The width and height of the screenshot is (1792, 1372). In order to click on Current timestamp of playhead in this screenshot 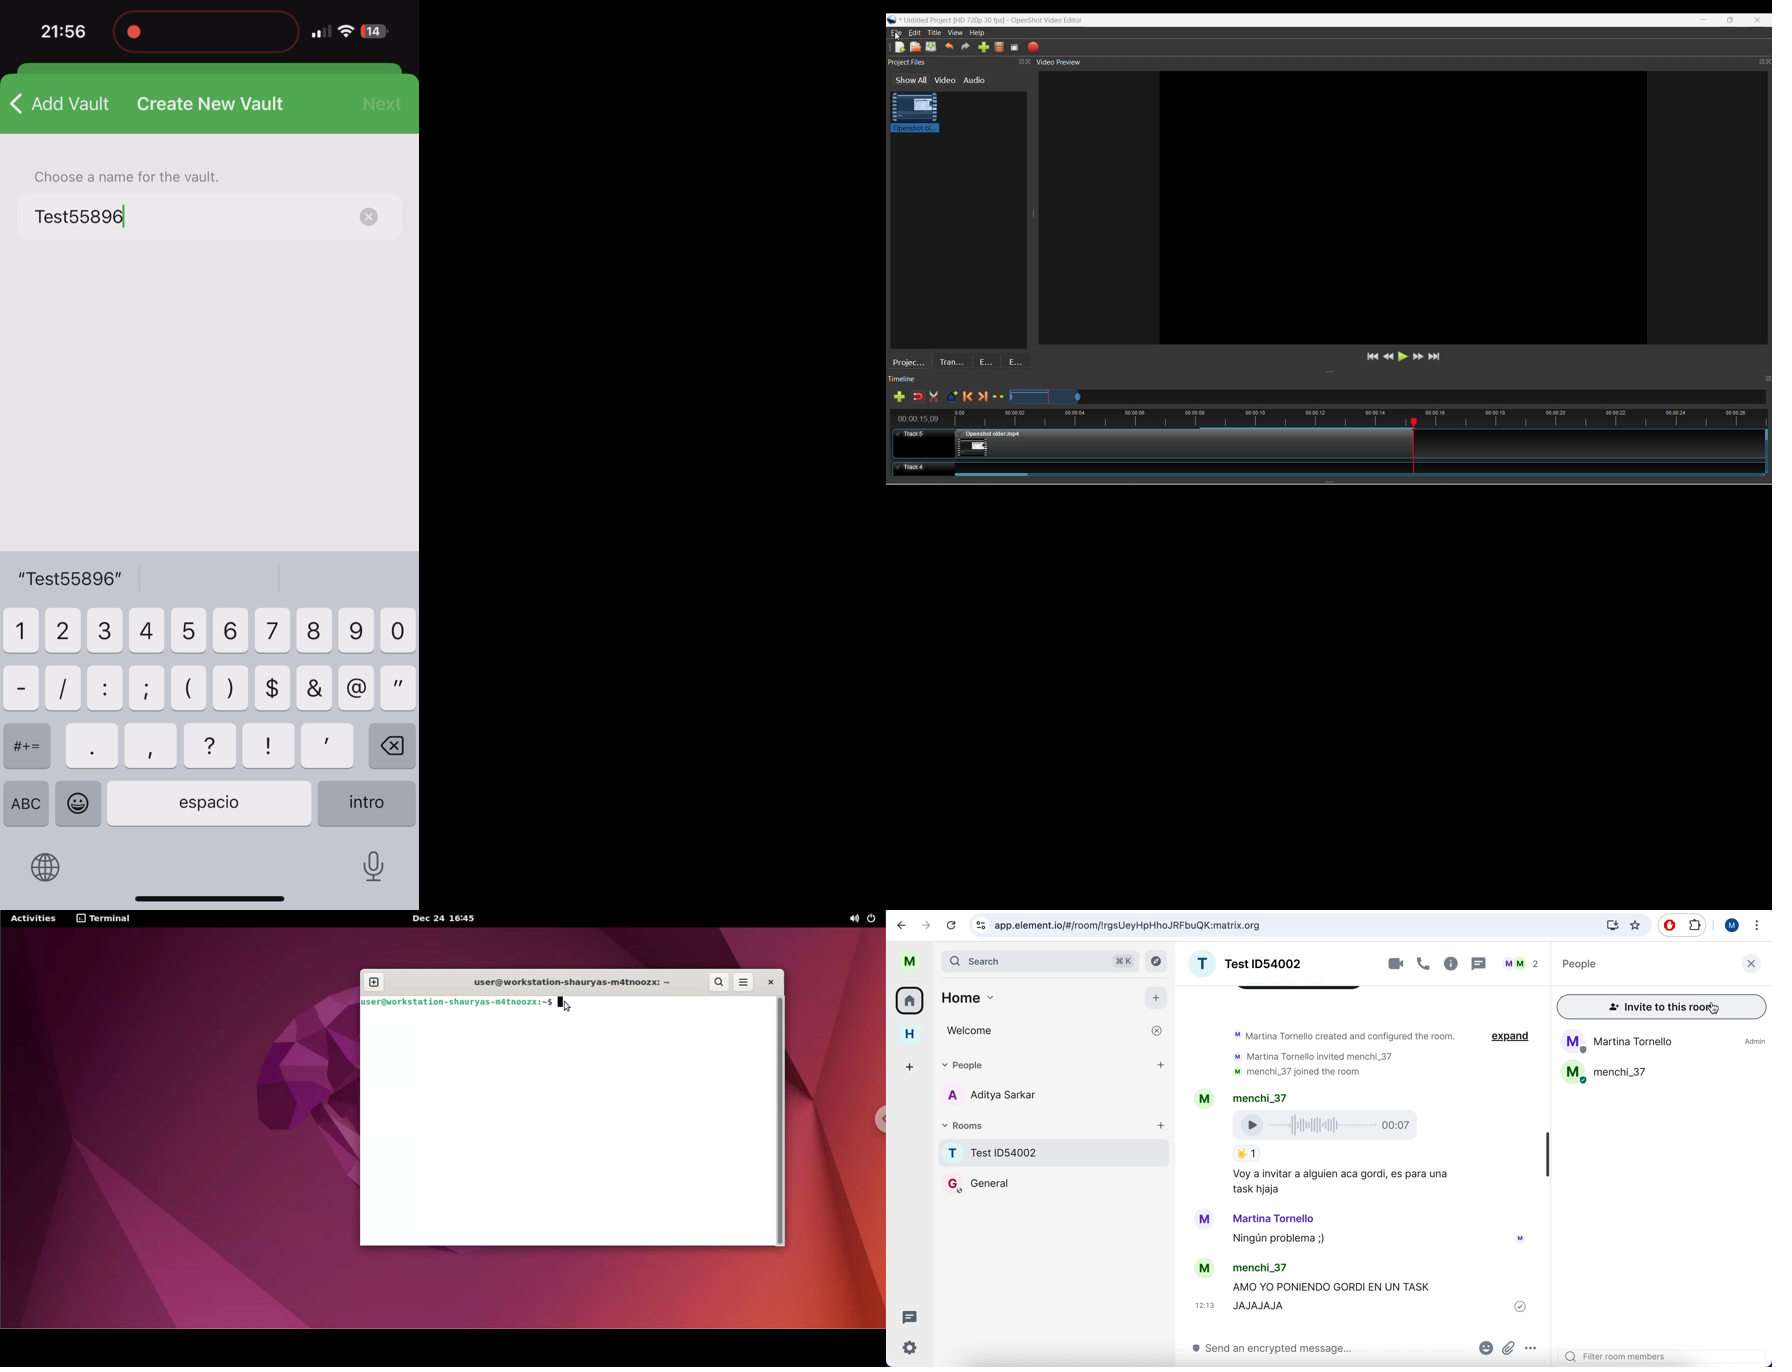, I will do `click(919, 419)`.